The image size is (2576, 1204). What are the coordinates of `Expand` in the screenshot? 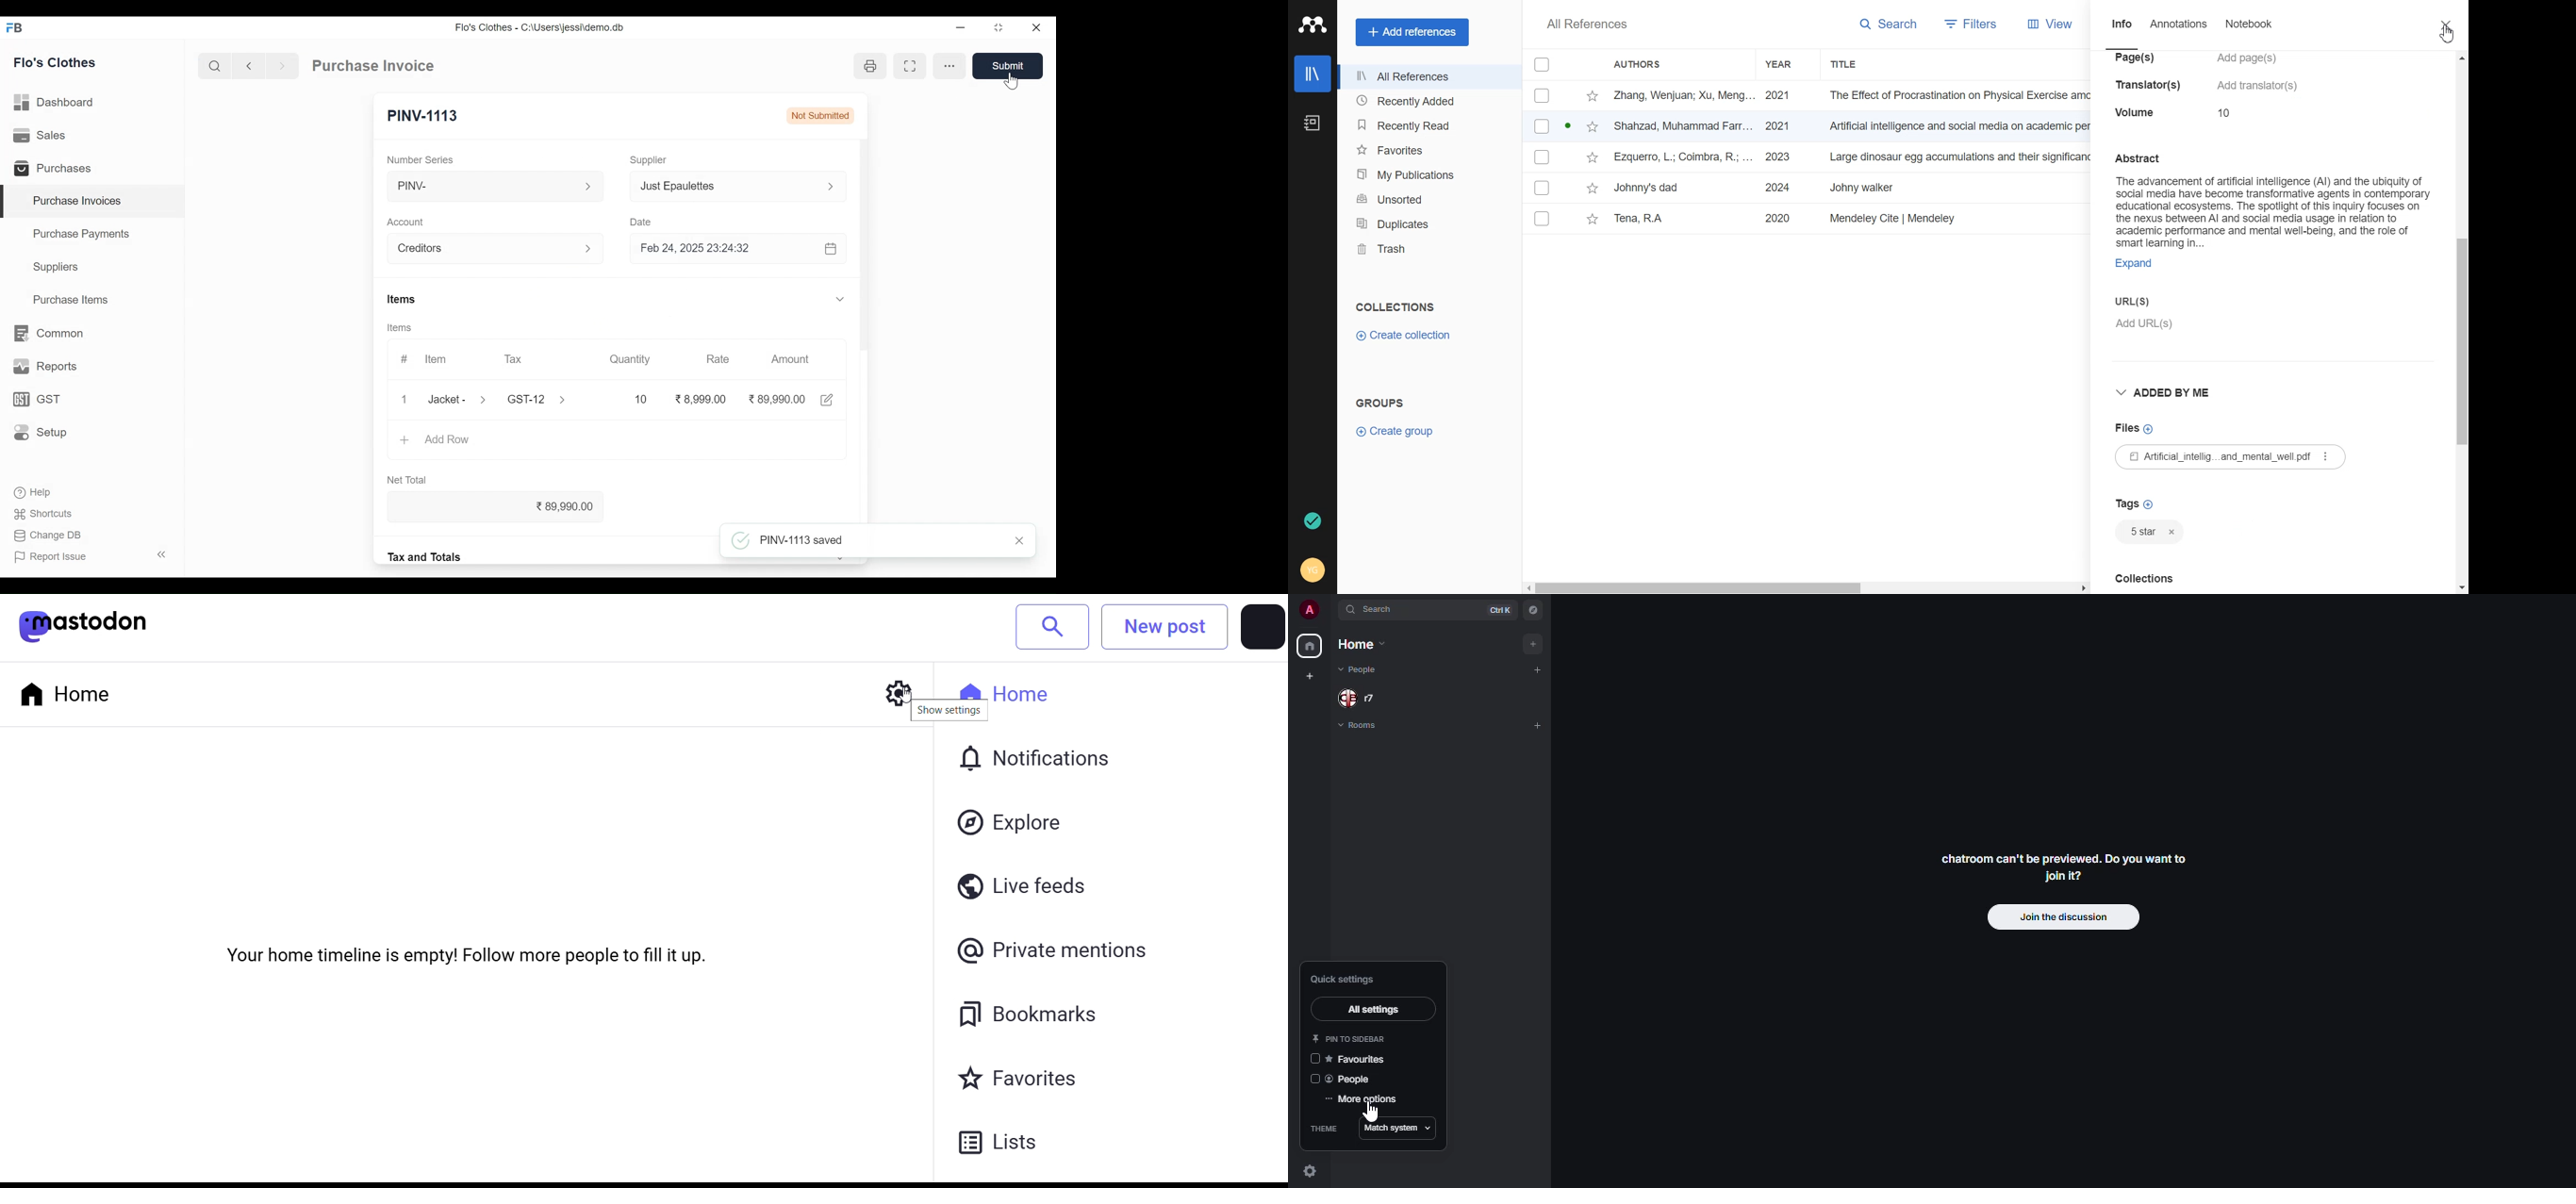 It's located at (842, 299).